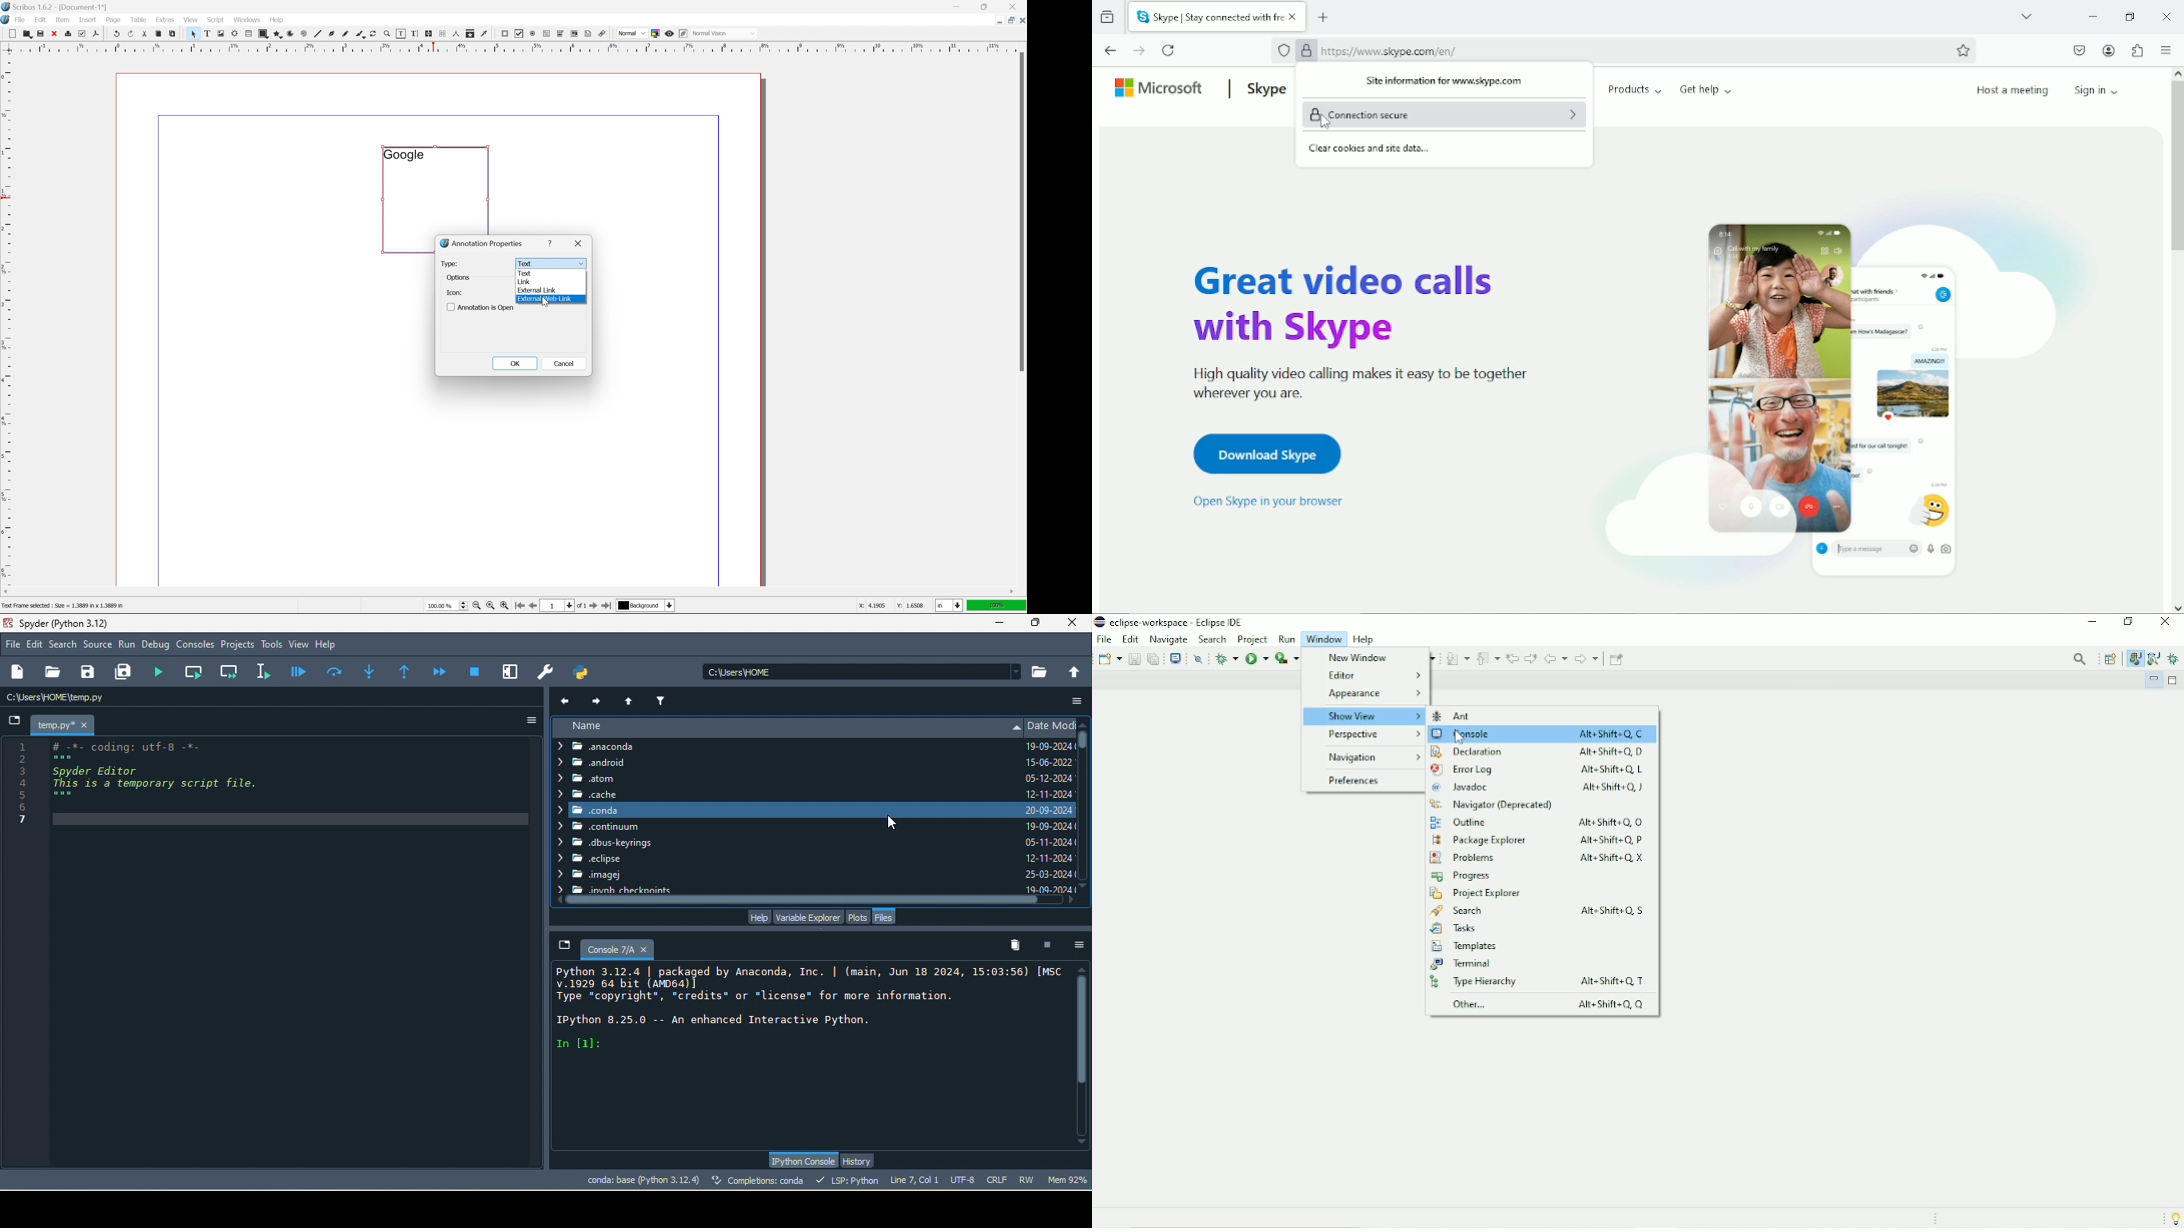 This screenshot has width=2184, height=1232. What do you see at coordinates (537, 289) in the screenshot?
I see `external link` at bounding box center [537, 289].